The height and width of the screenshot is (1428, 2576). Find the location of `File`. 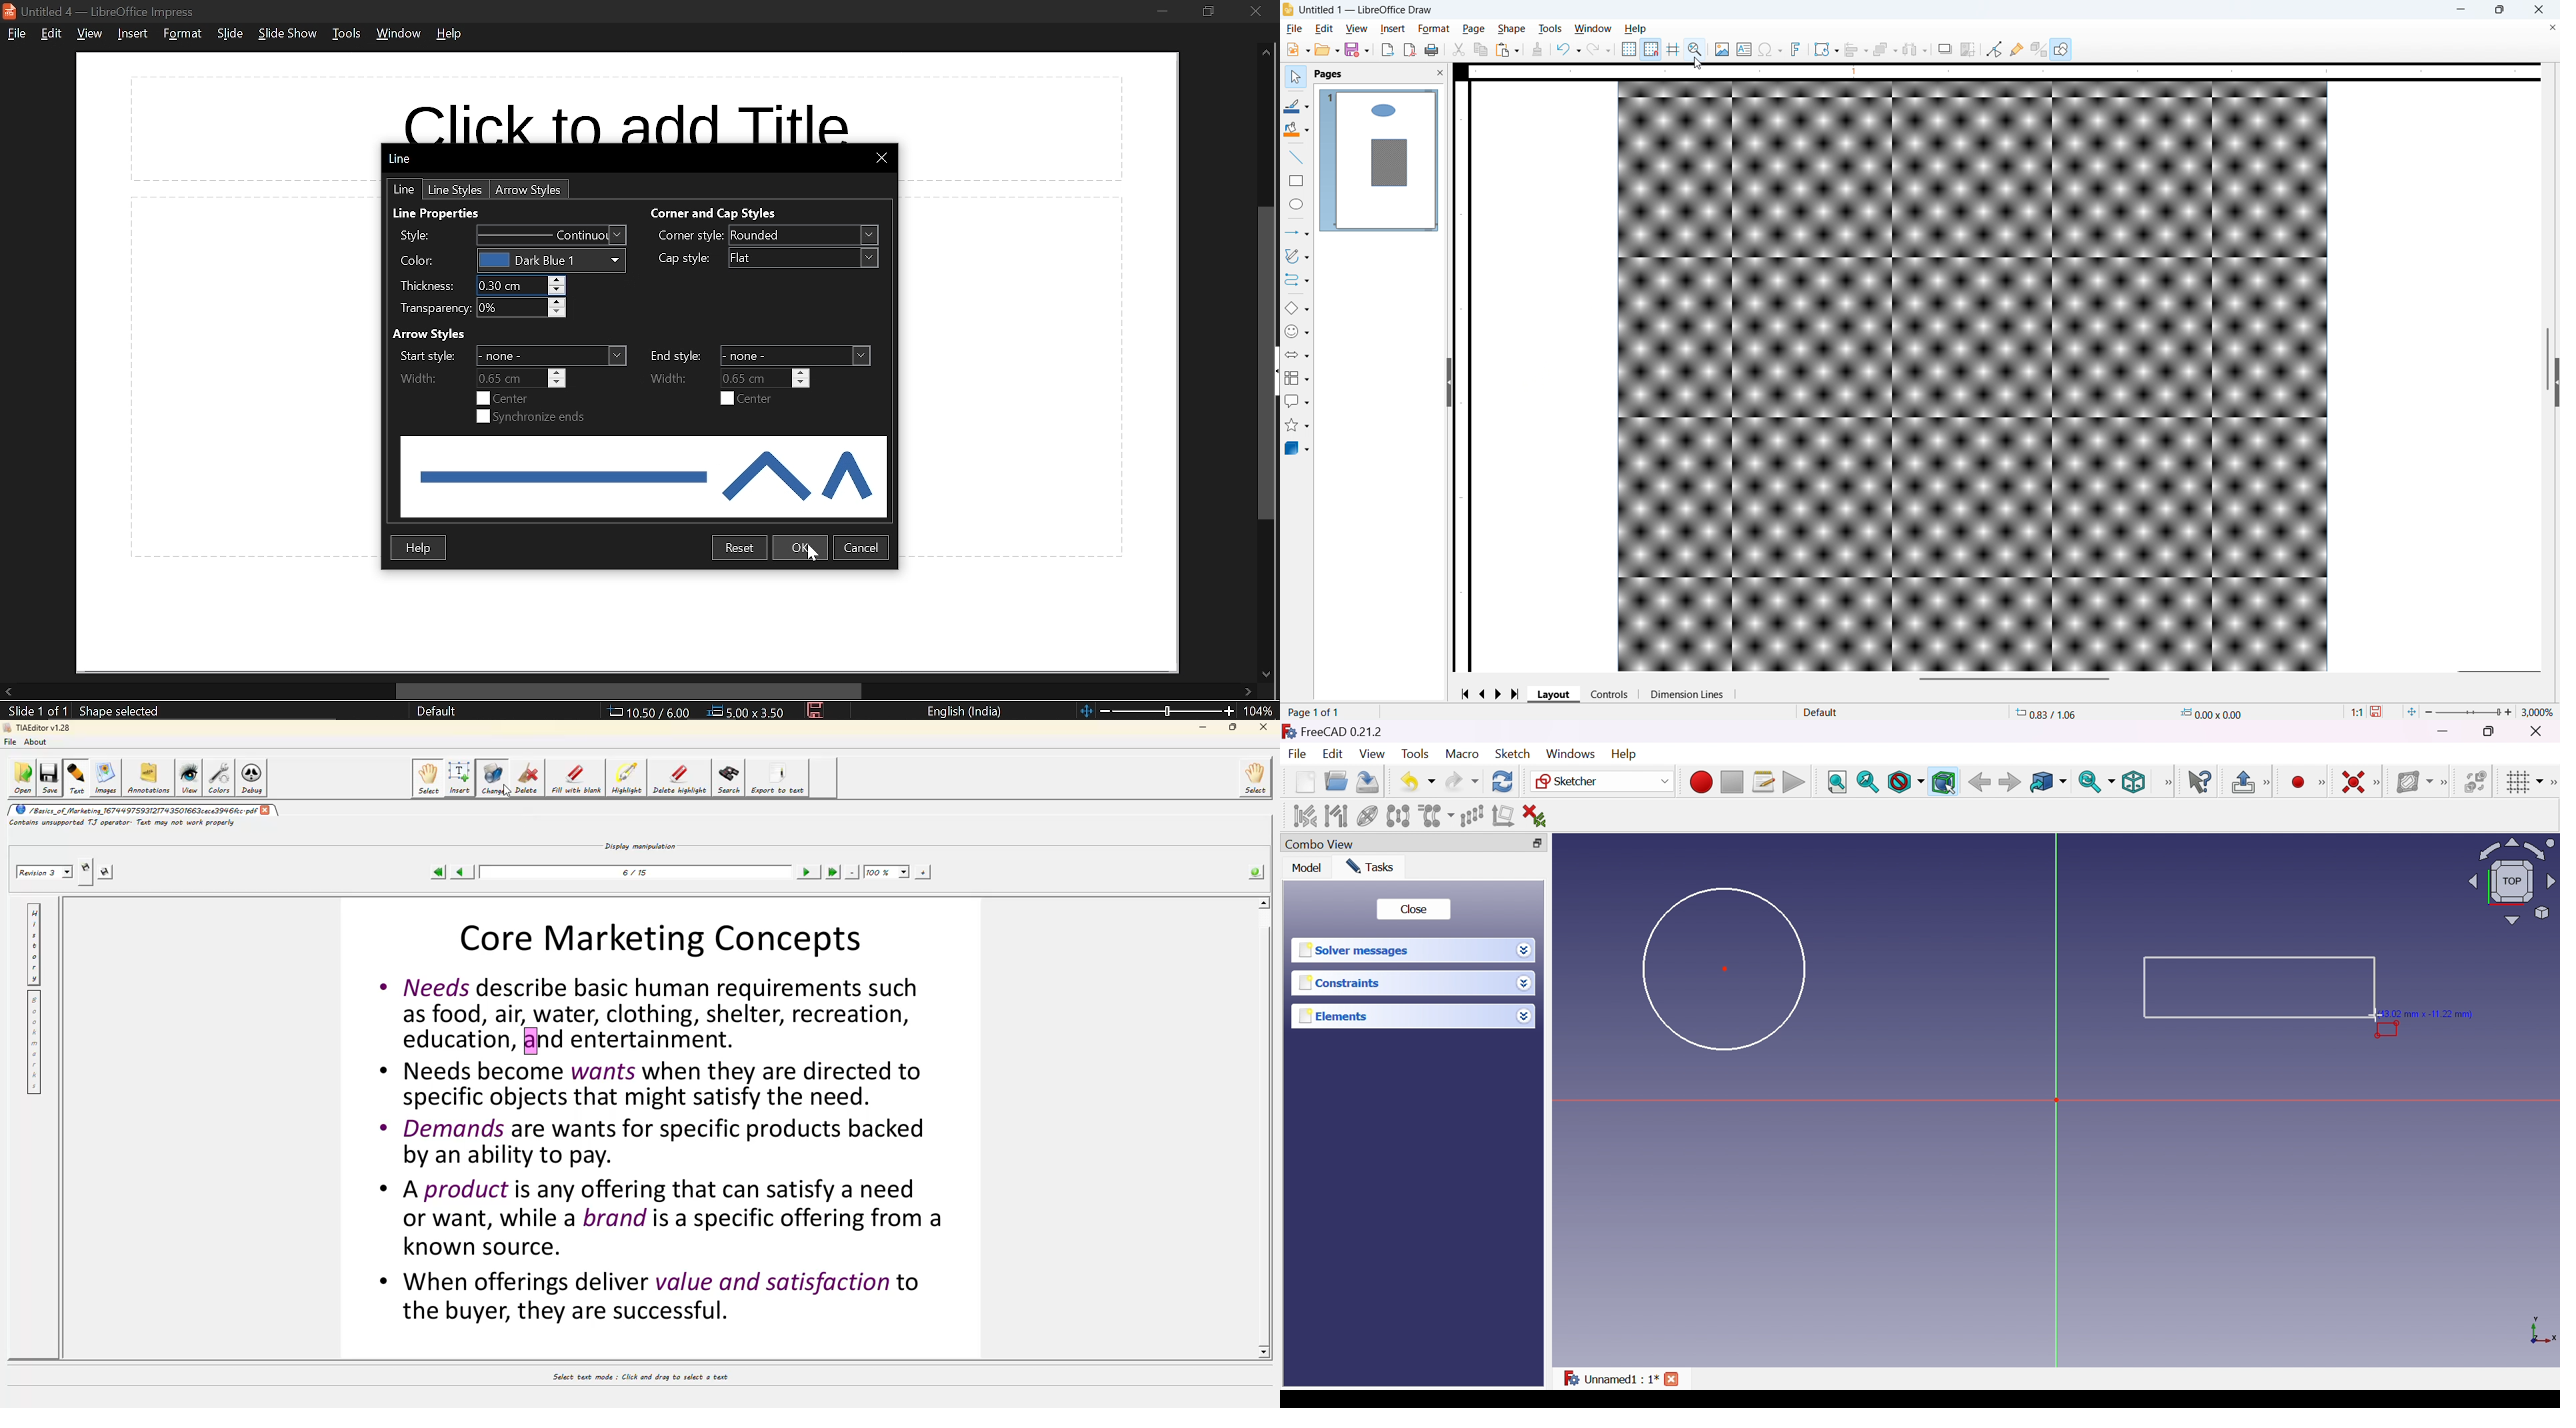

File is located at coordinates (1299, 755).